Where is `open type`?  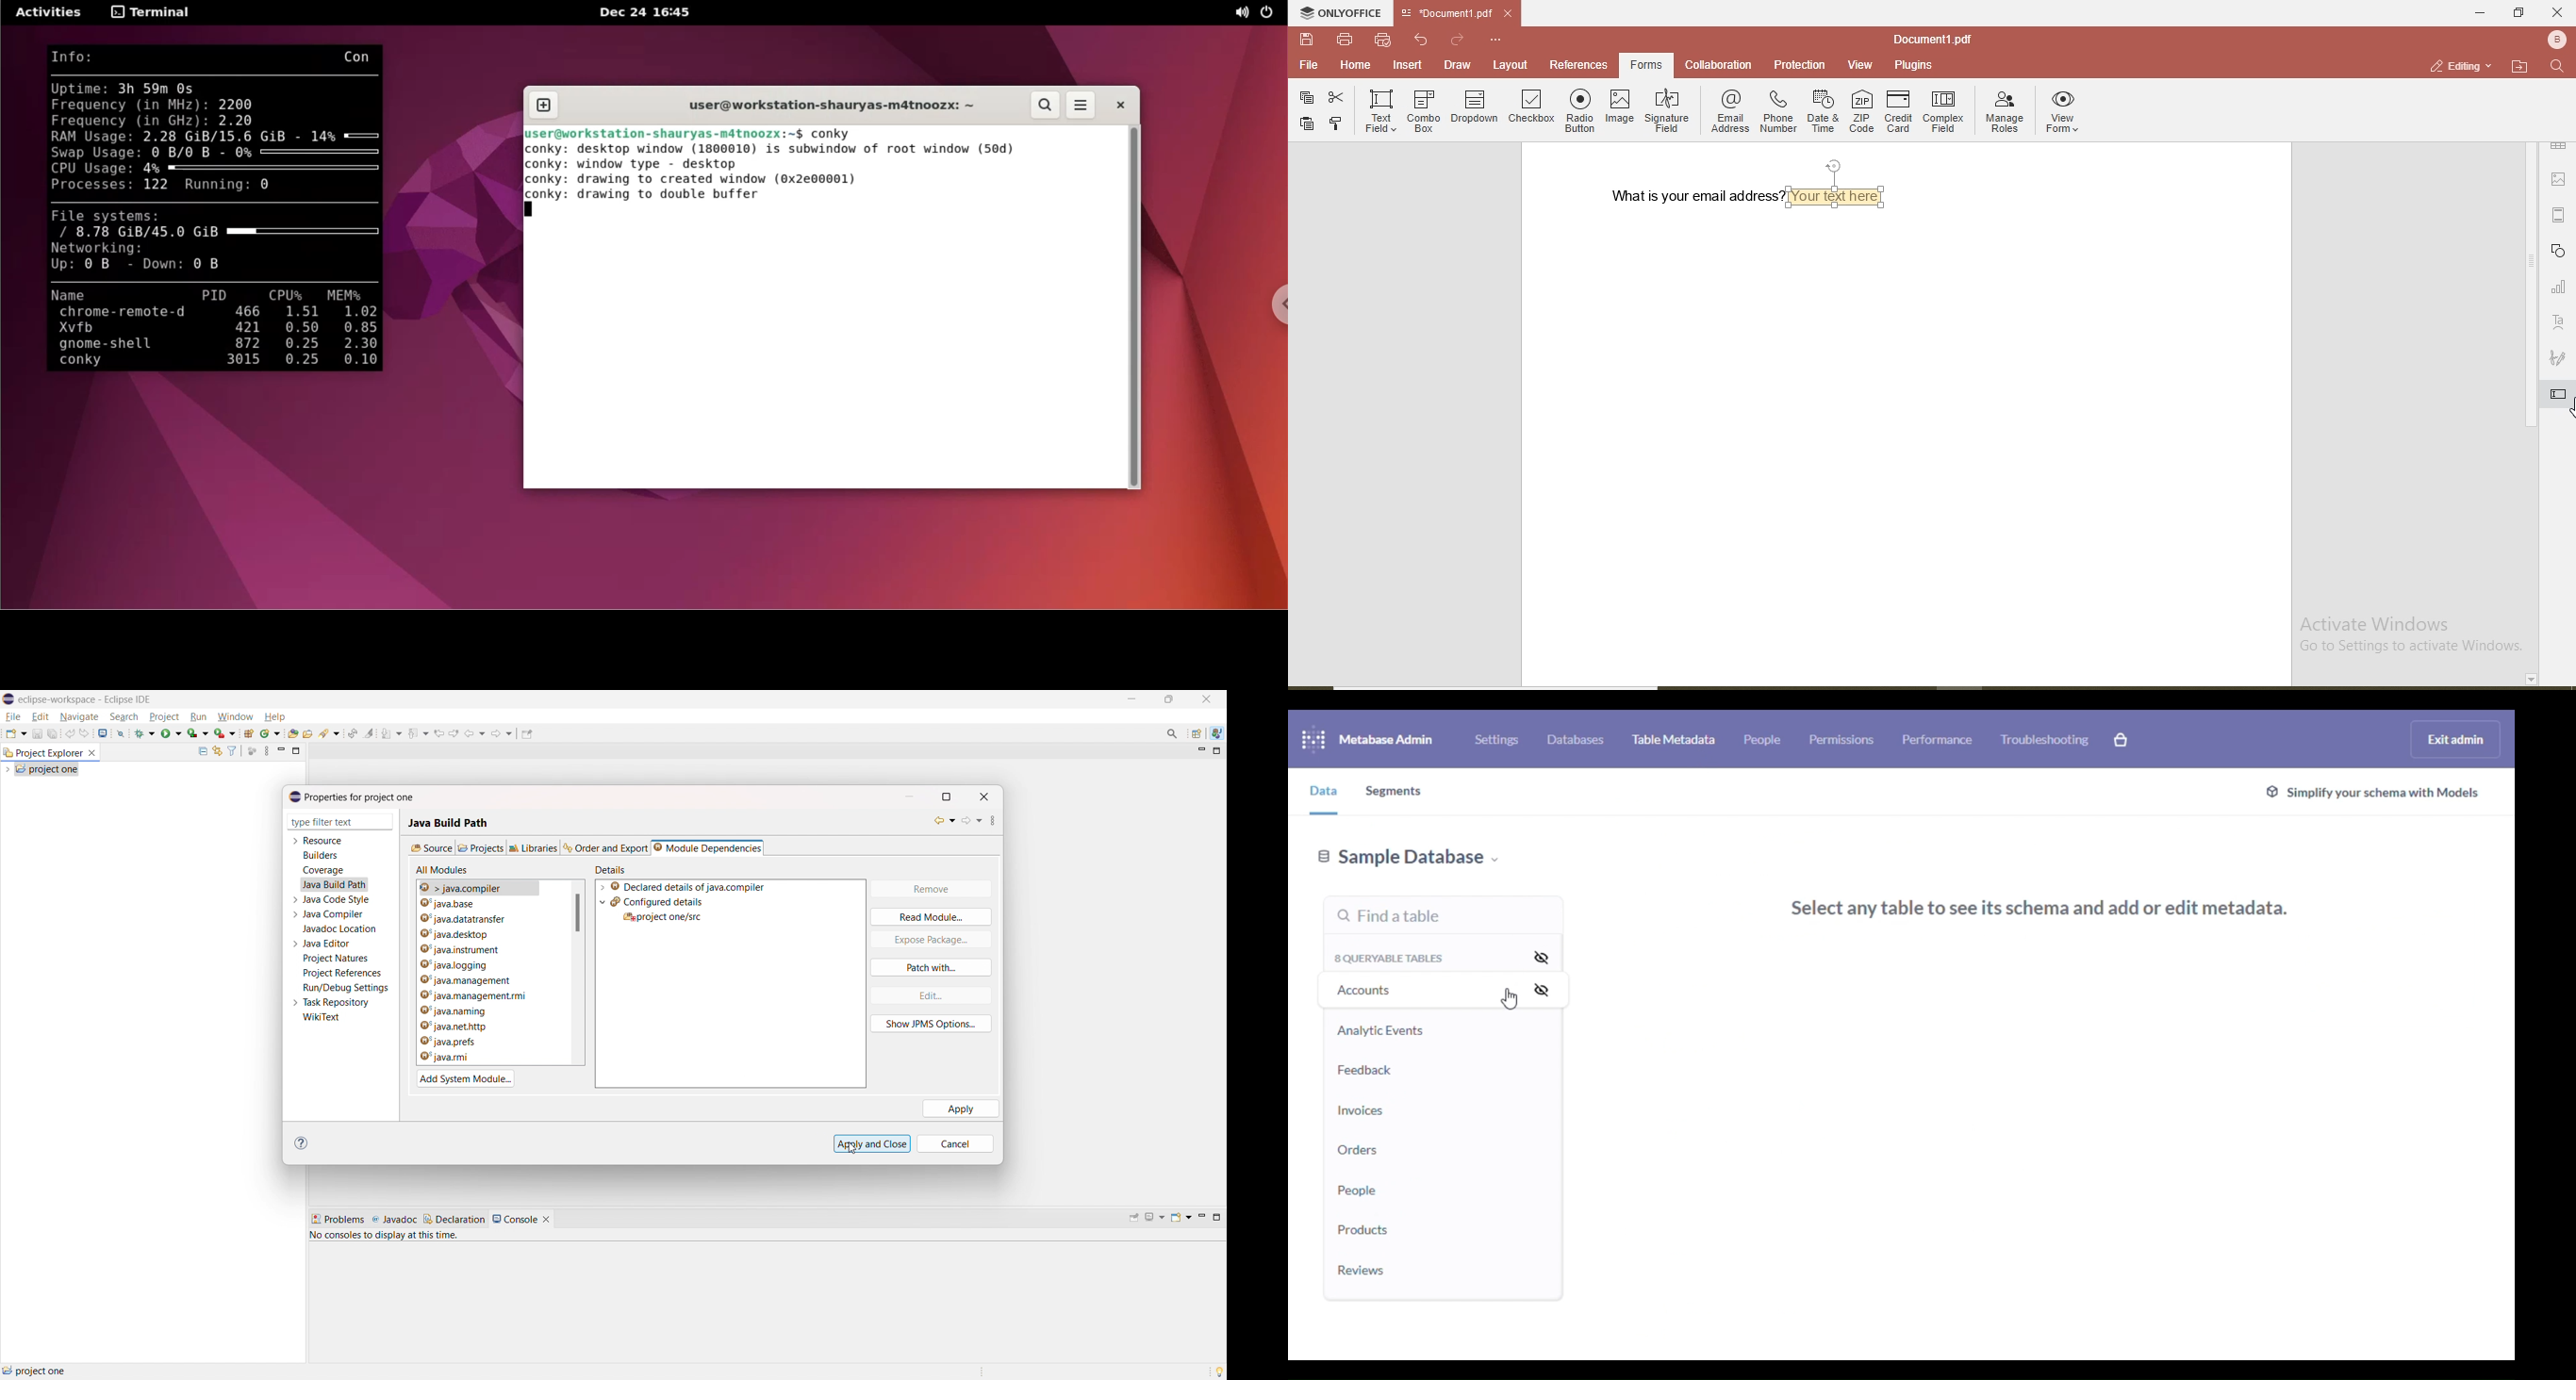
open type is located at coordinates (293, 733).